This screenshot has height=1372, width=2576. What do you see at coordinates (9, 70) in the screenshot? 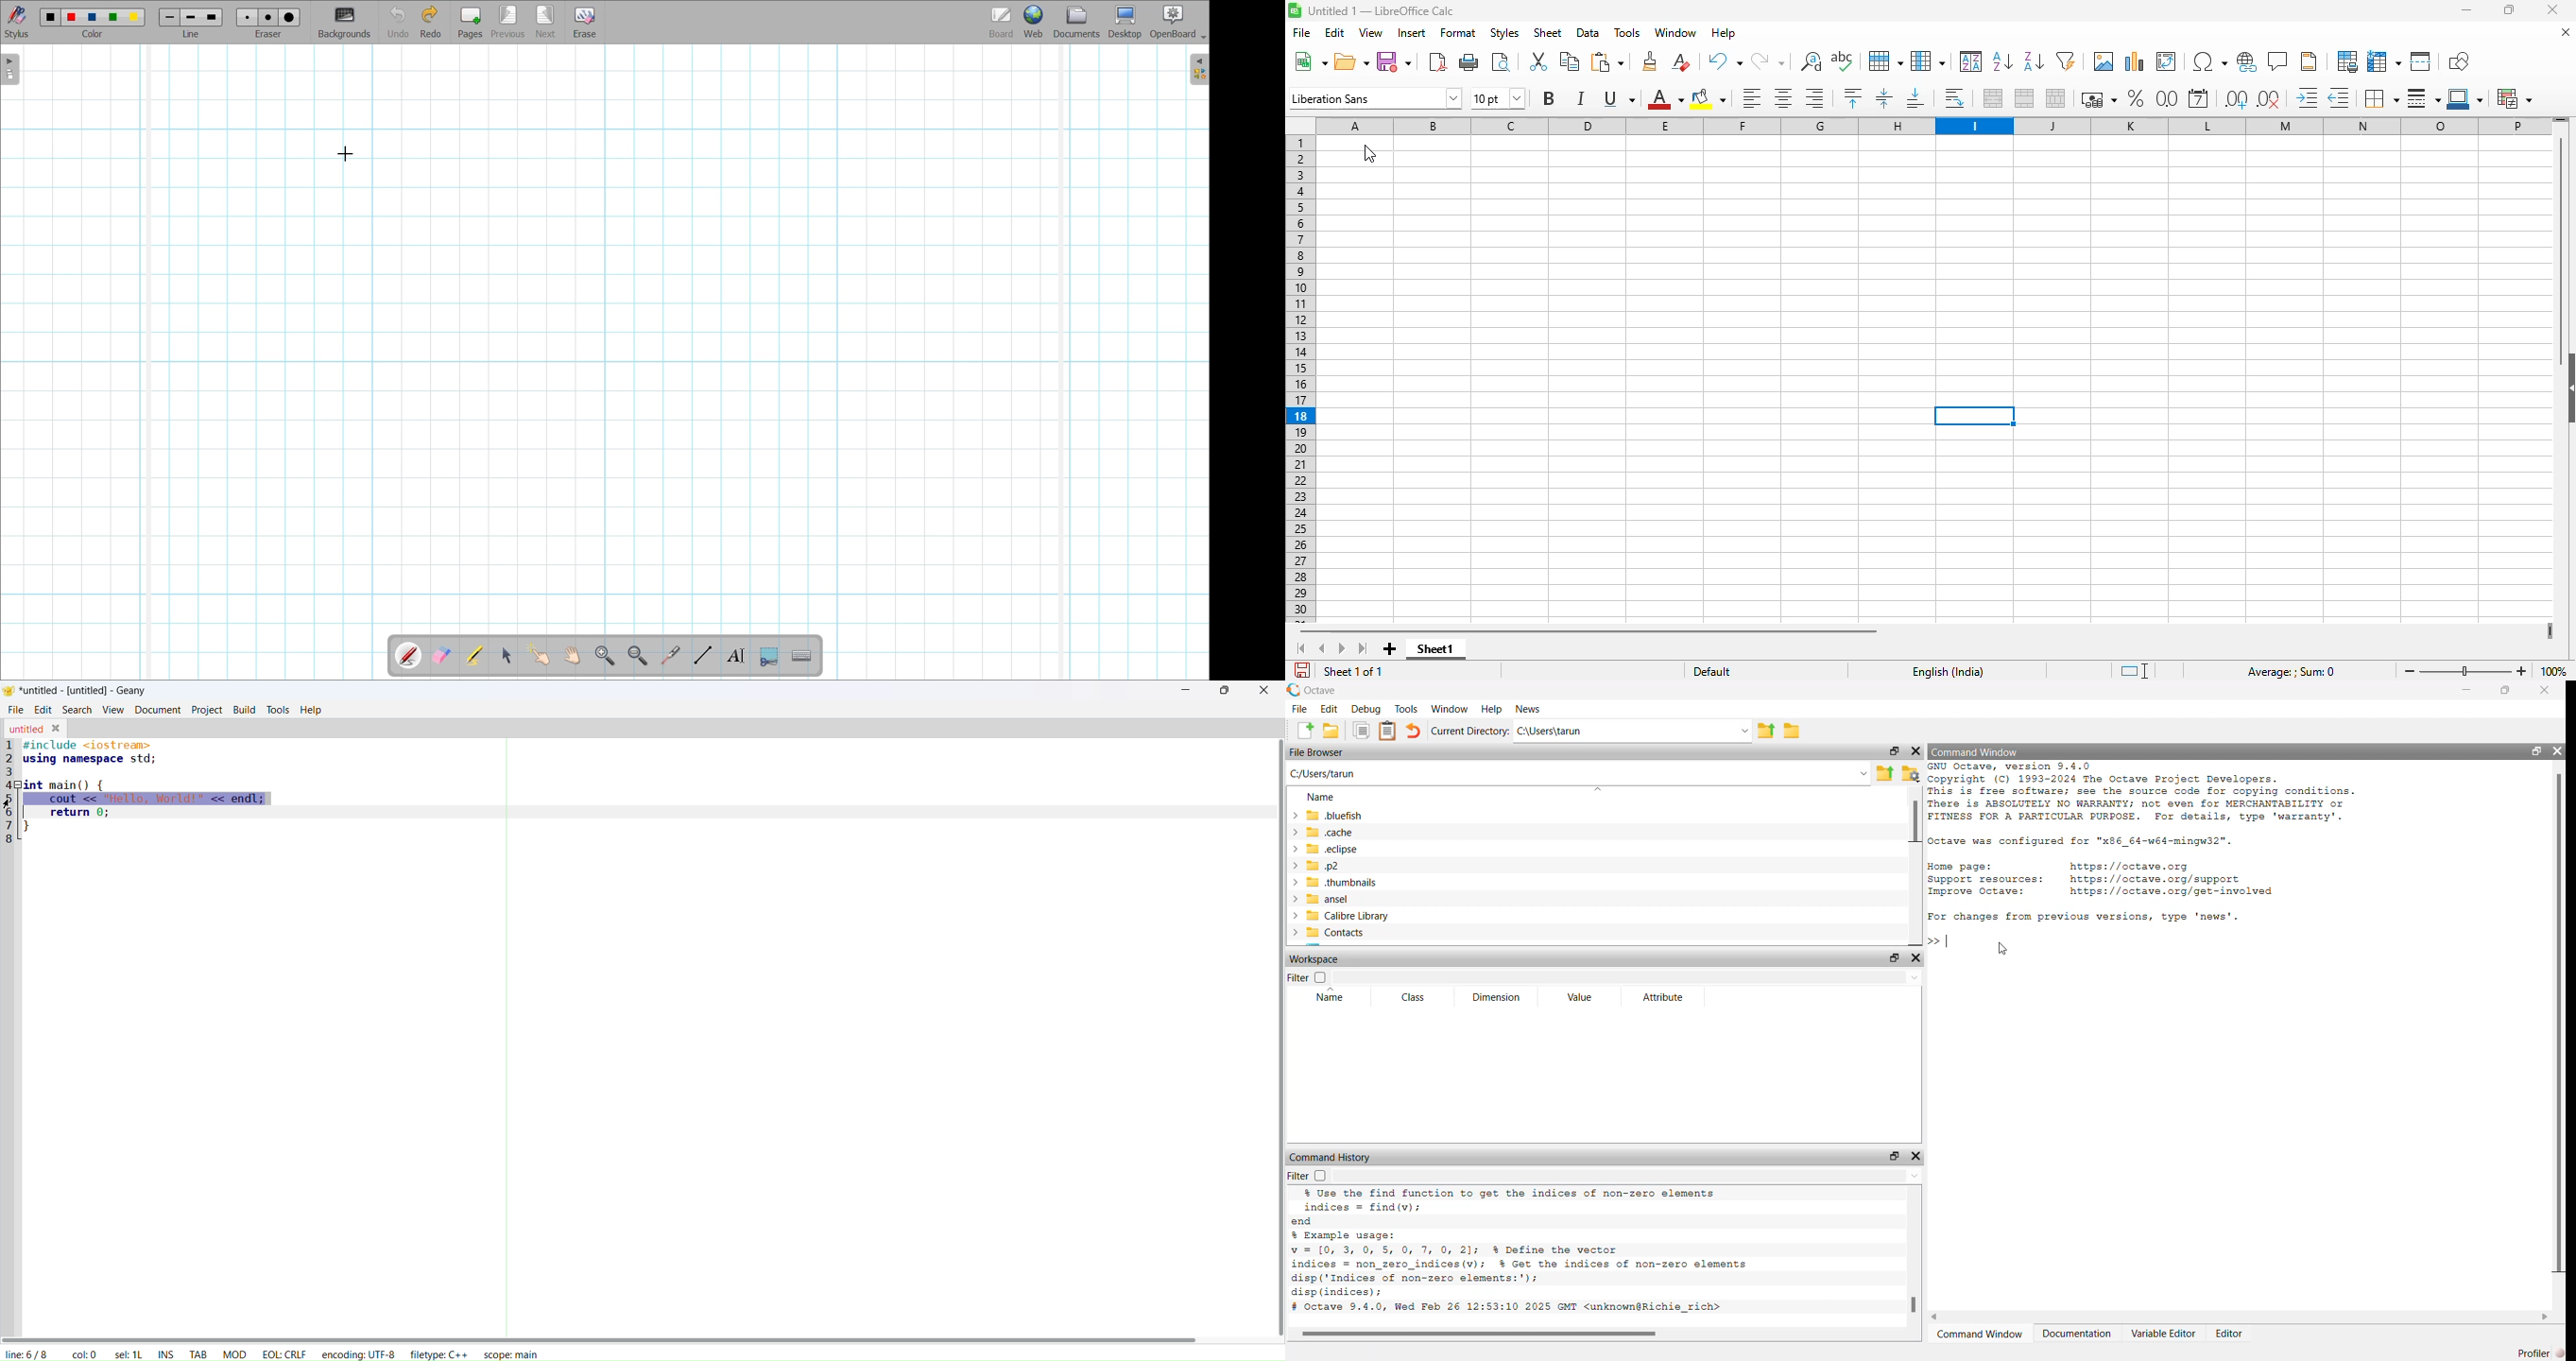
I see `Expand left sidebar` at bounding box center [9, 70].